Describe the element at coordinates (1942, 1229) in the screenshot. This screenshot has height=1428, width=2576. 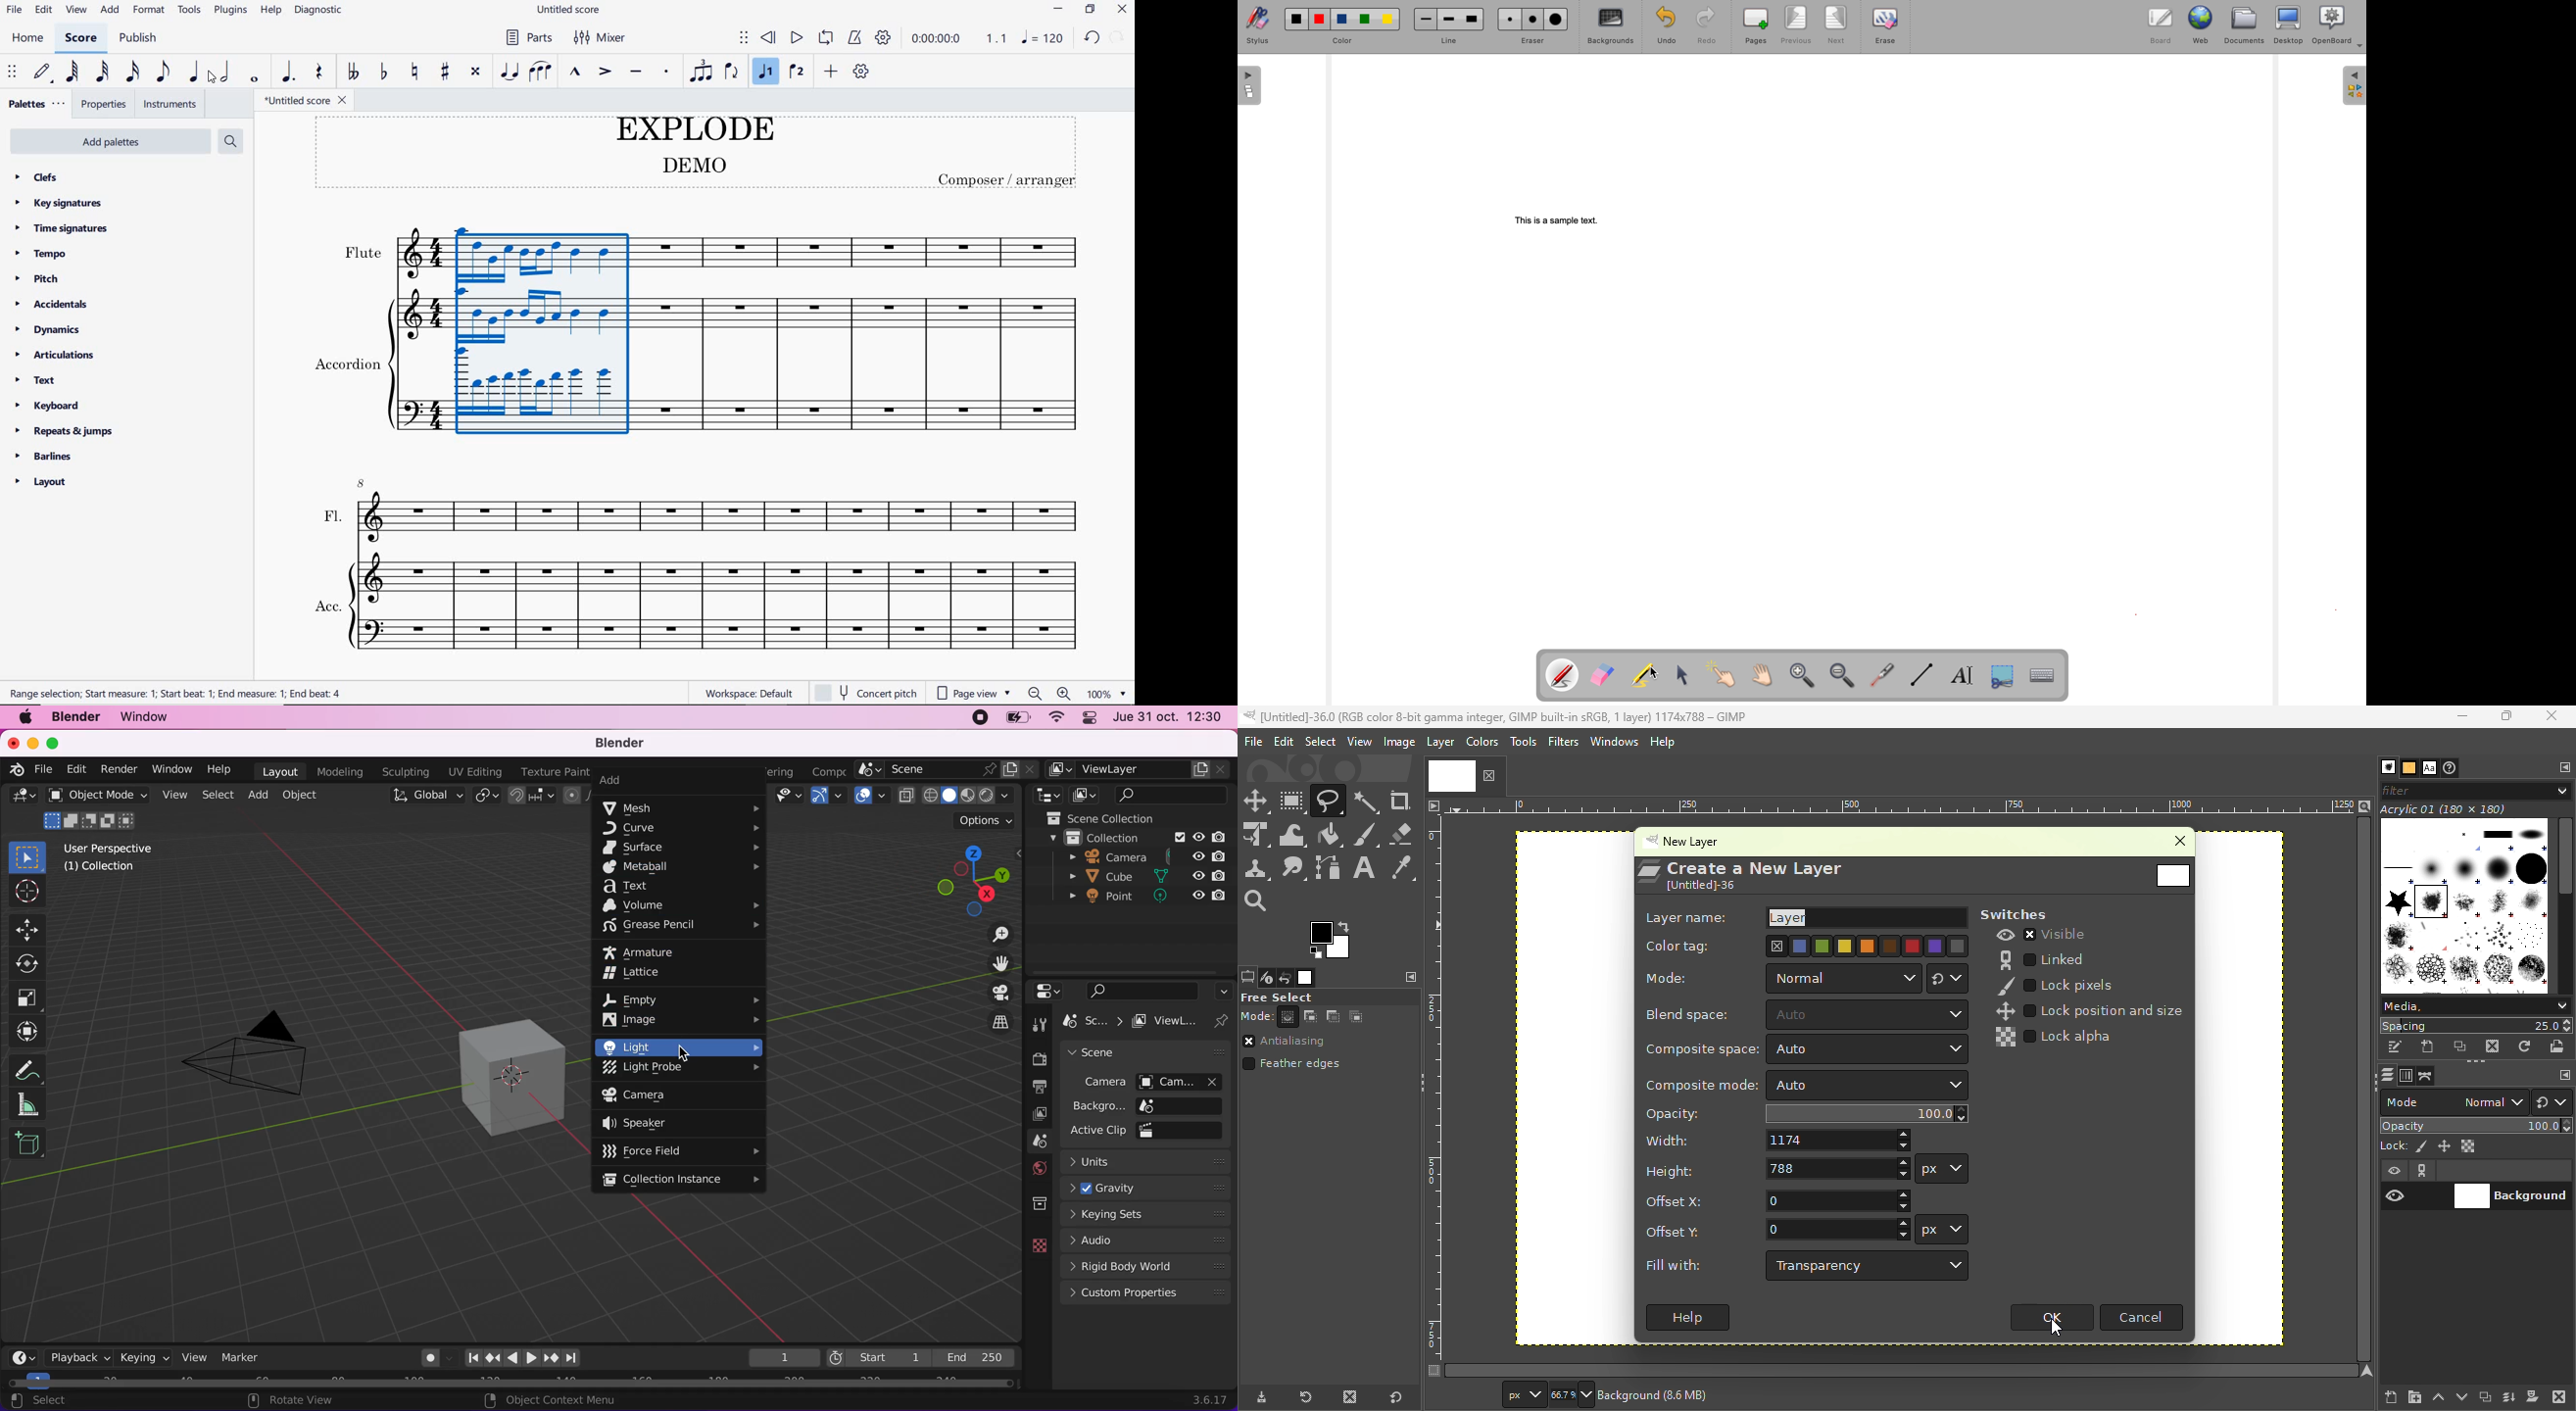
I see `Offset measurement` at that location.